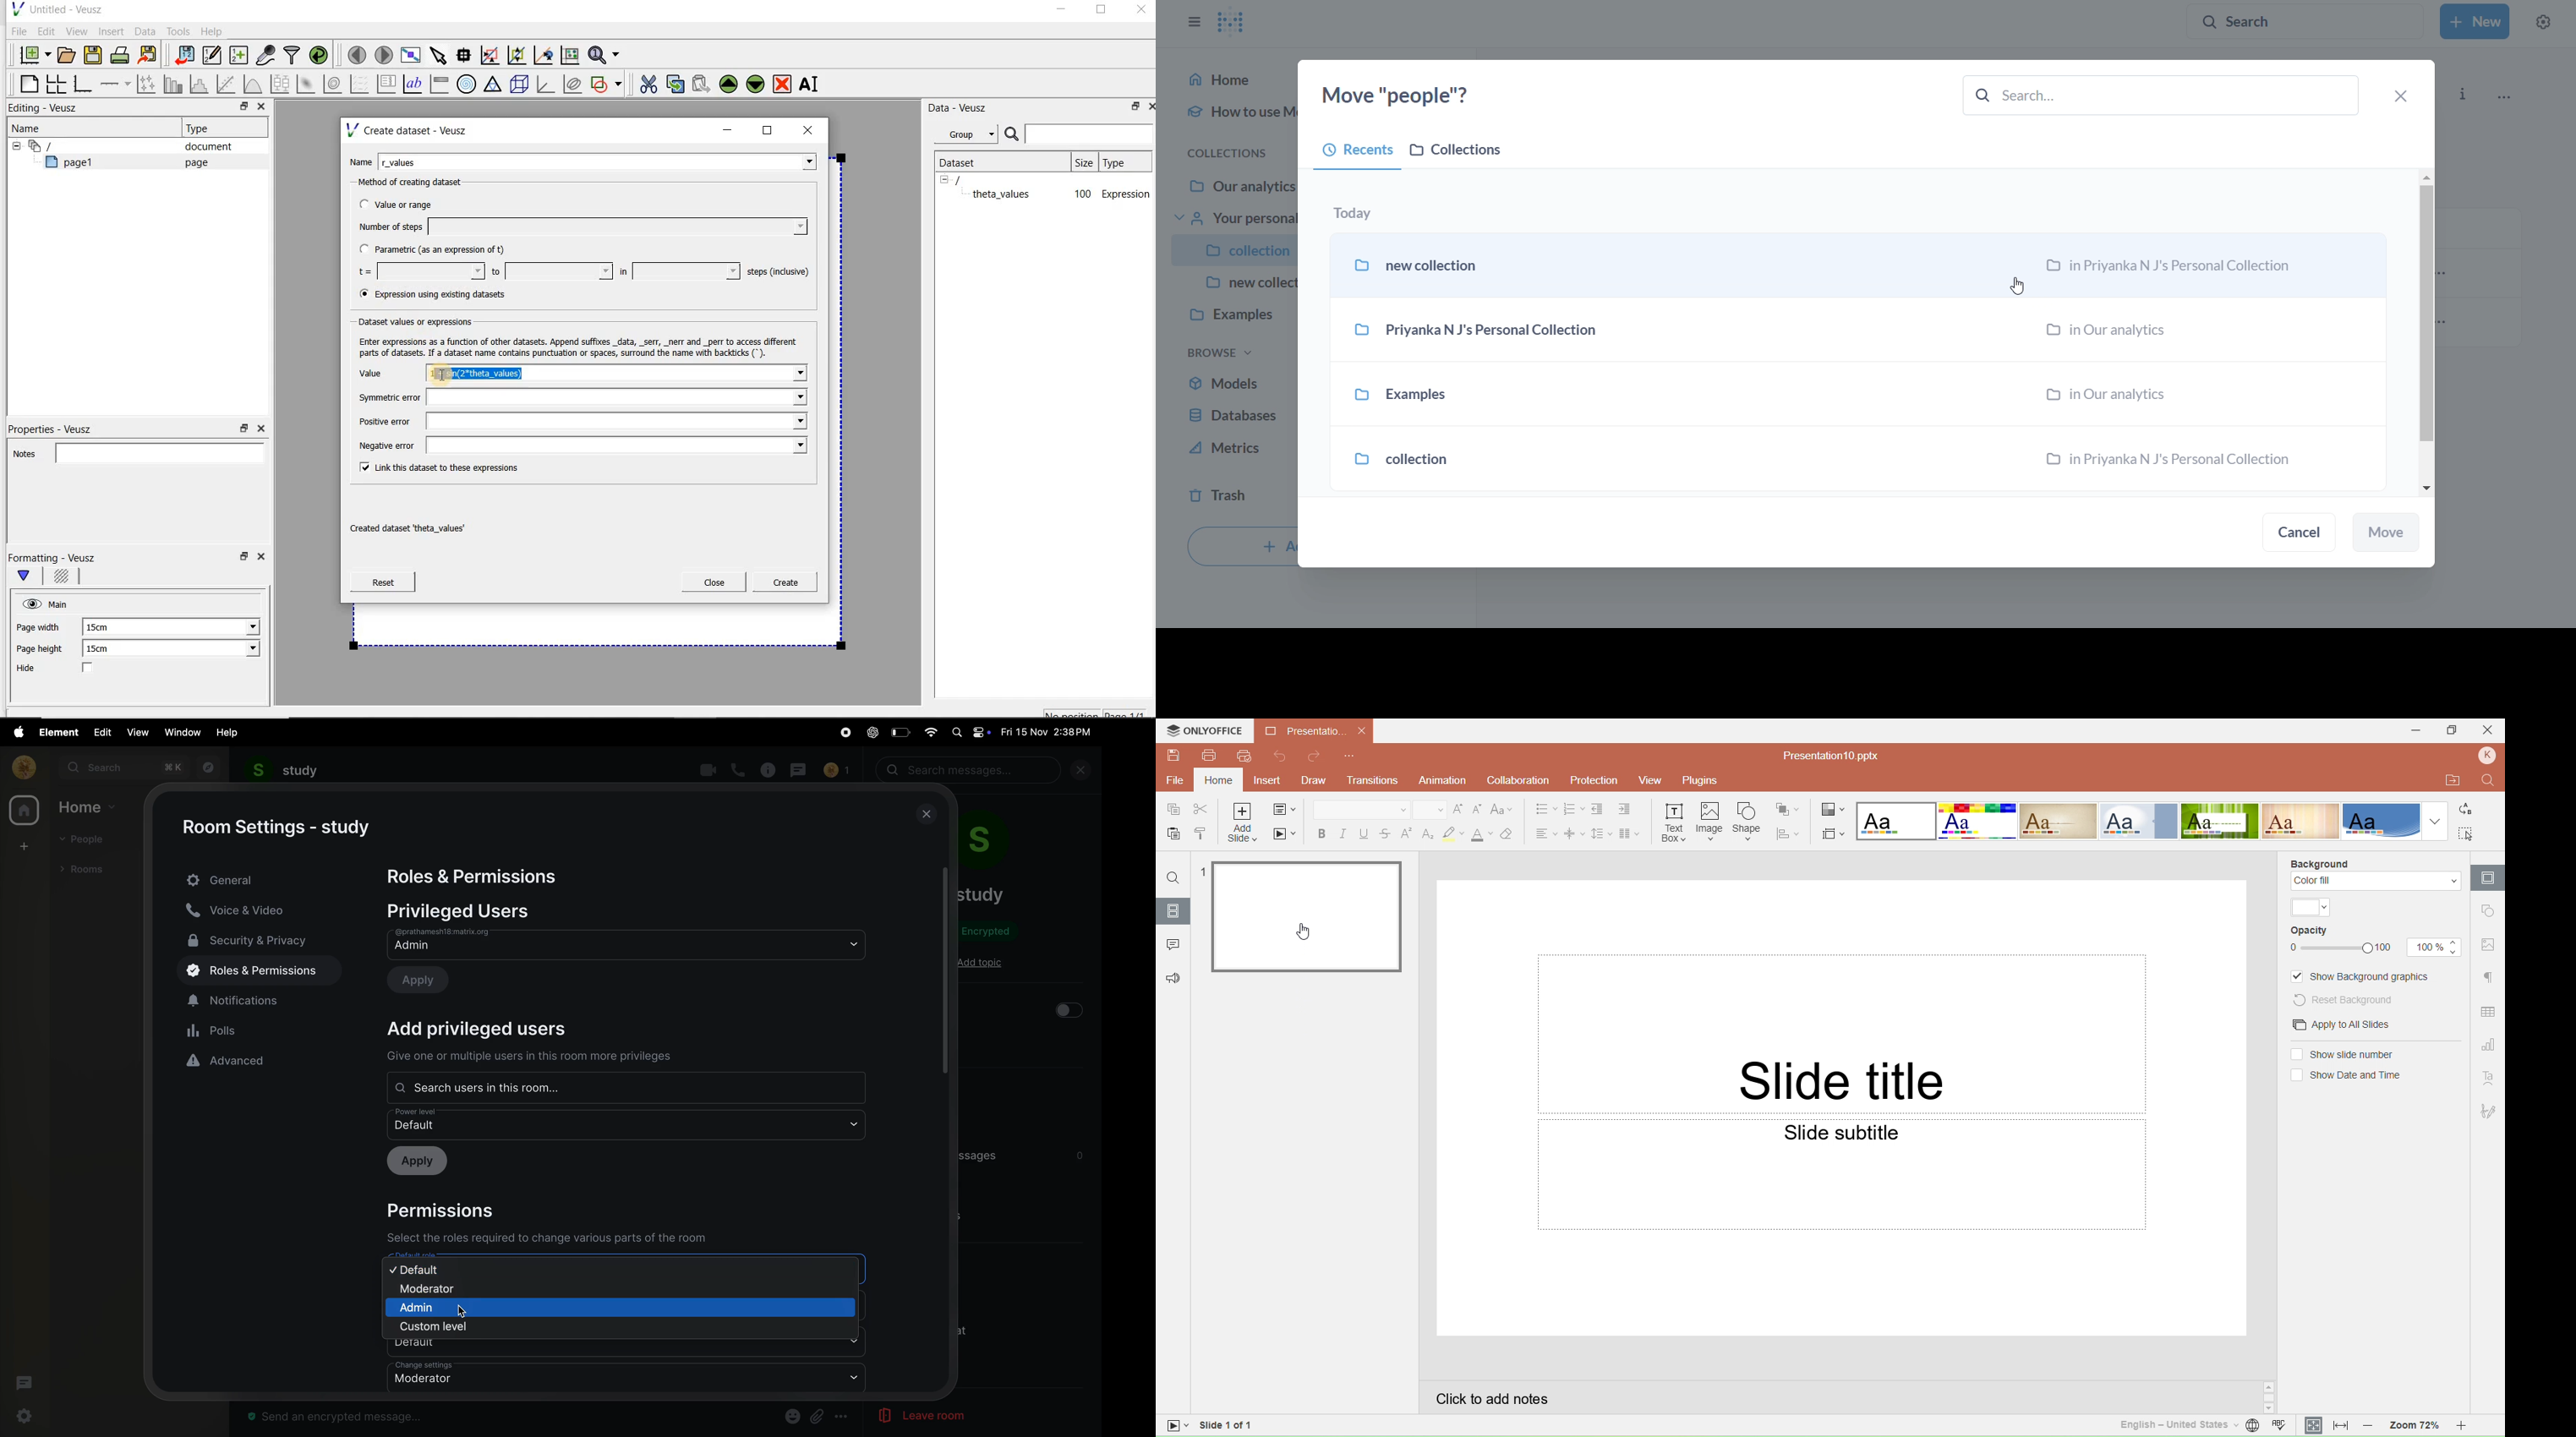 The image size is (2576, 1456). Describe the element at coordinates (2059, 821) in the screenshot. I see `Classic` at that location.